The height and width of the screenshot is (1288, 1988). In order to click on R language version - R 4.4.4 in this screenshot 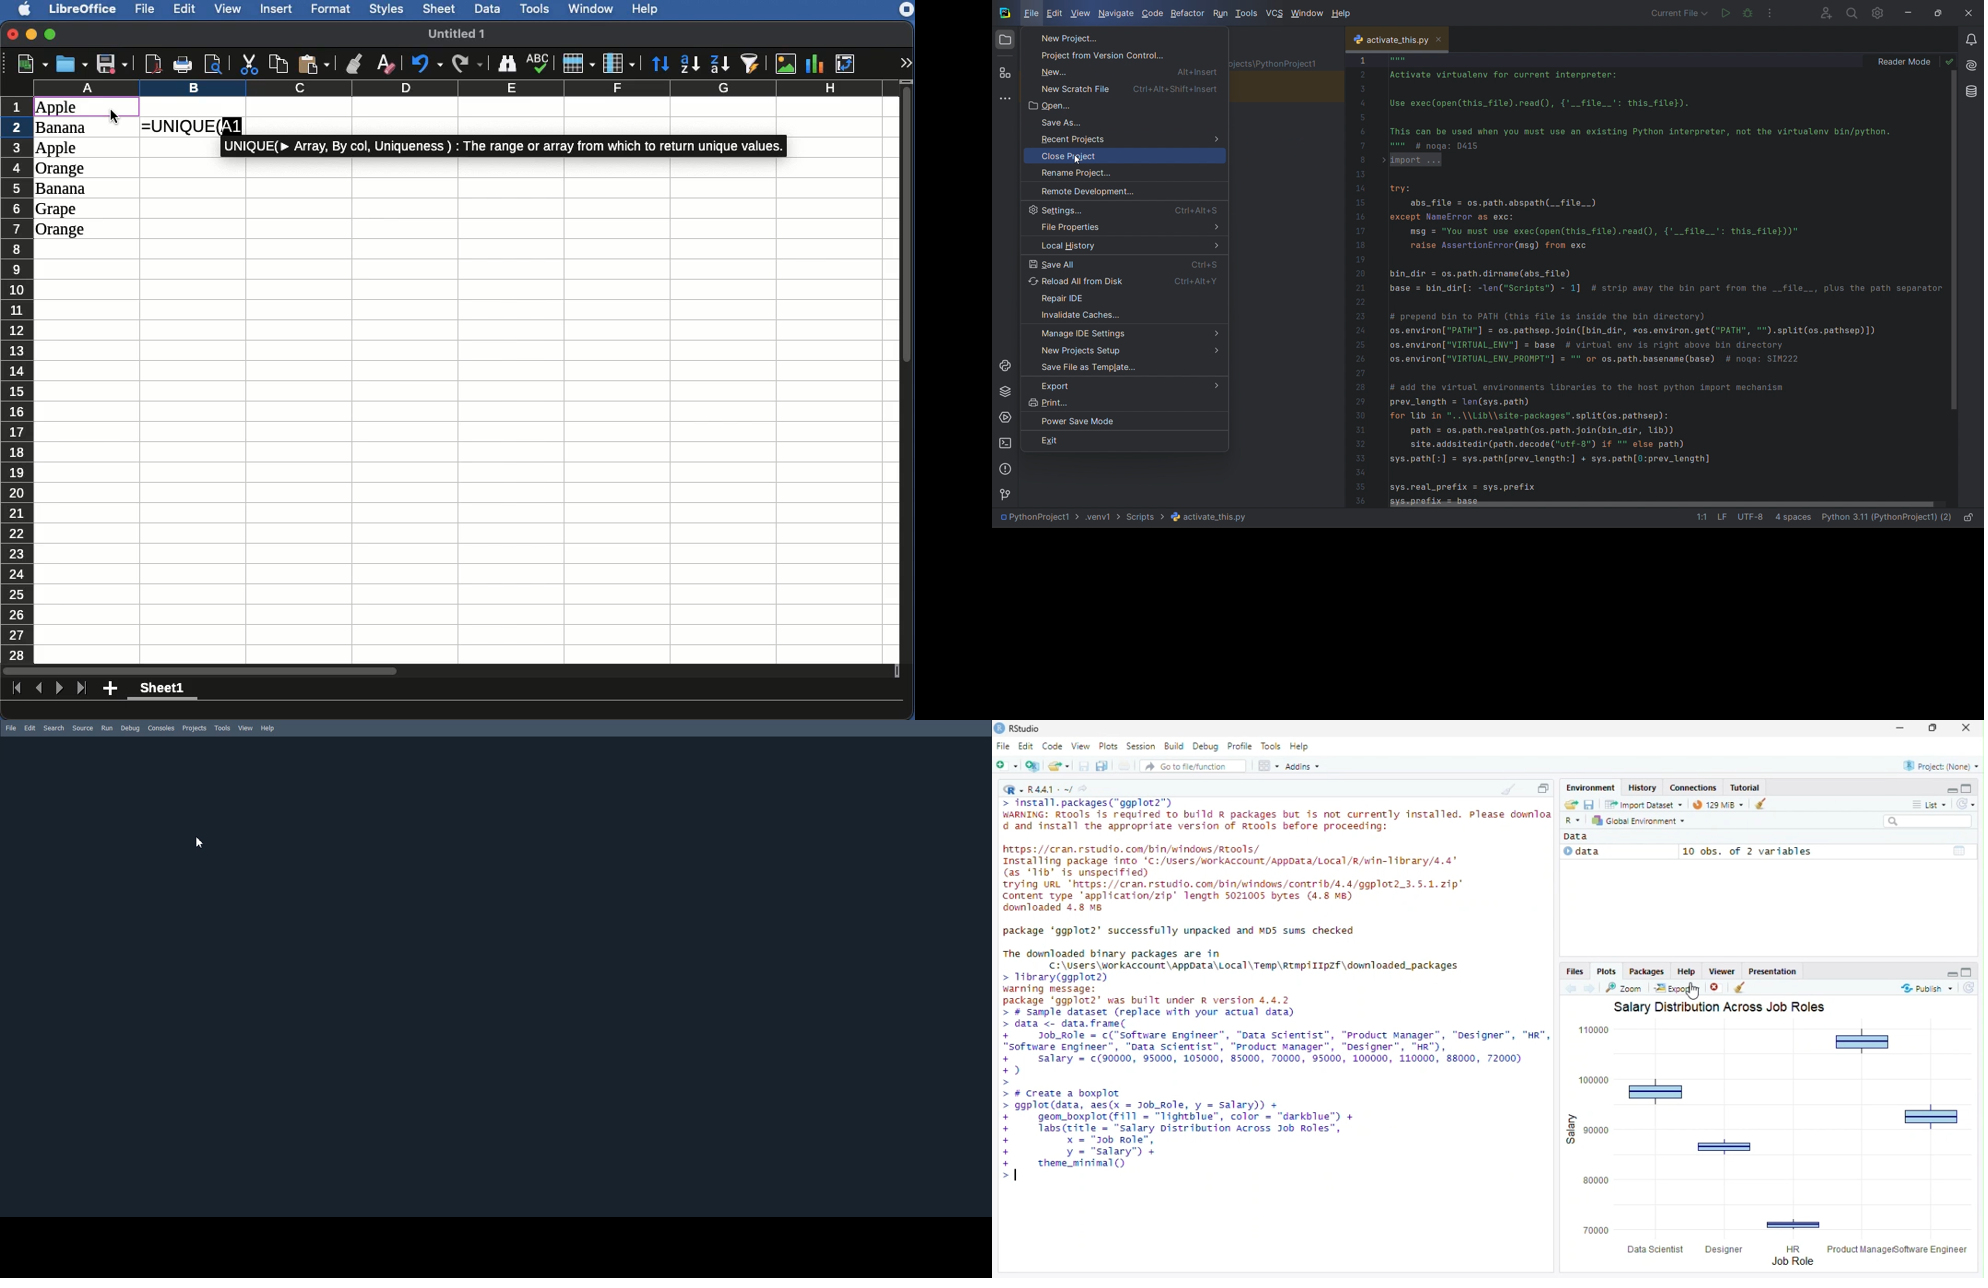, I will do `click(1050, 791)`.